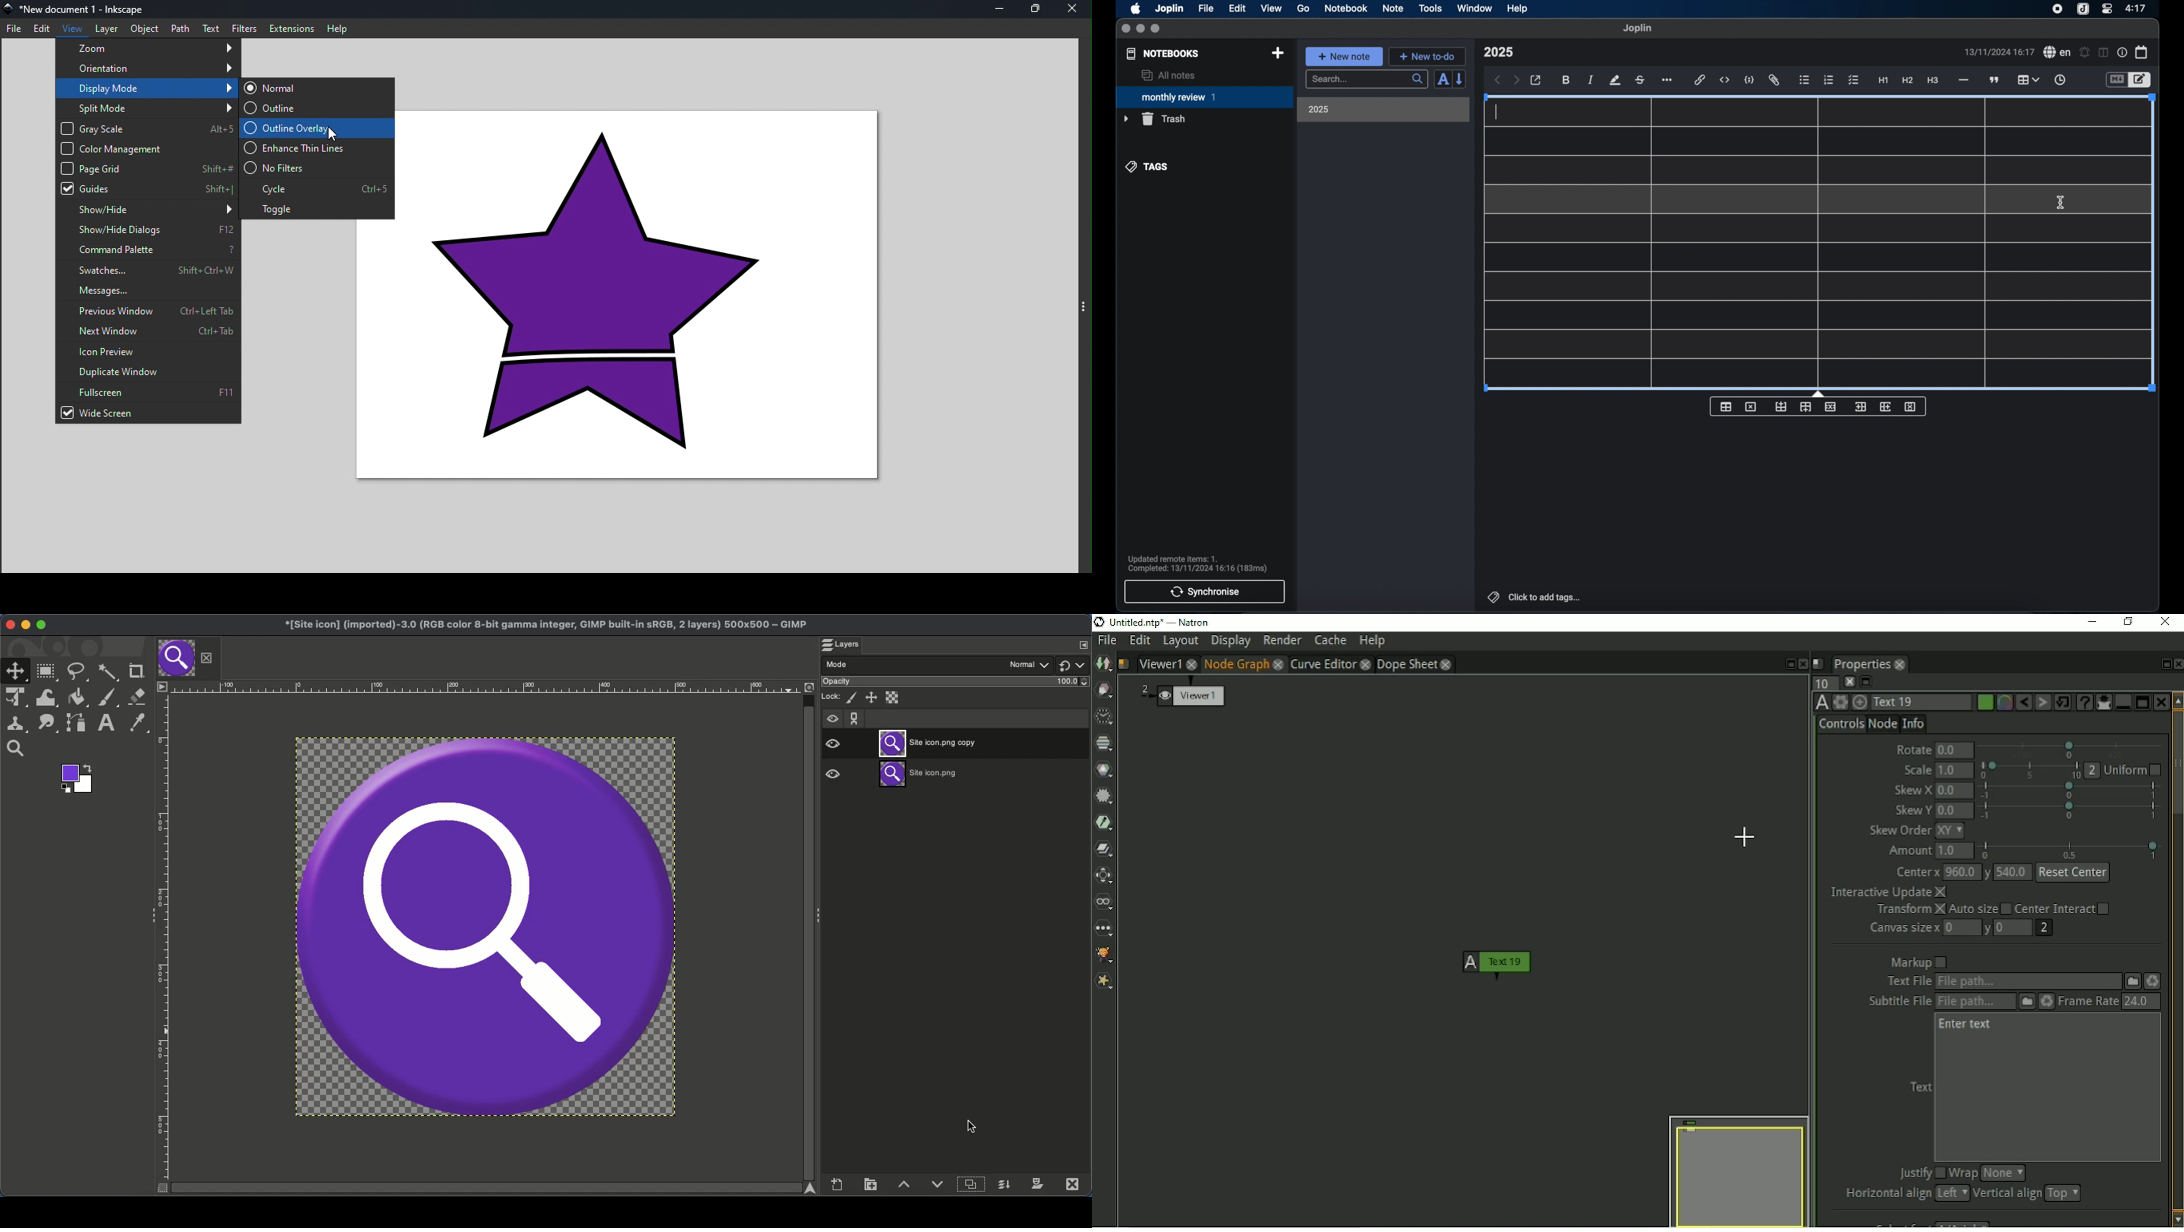  I want to click on maximize, so click(1156, 29).